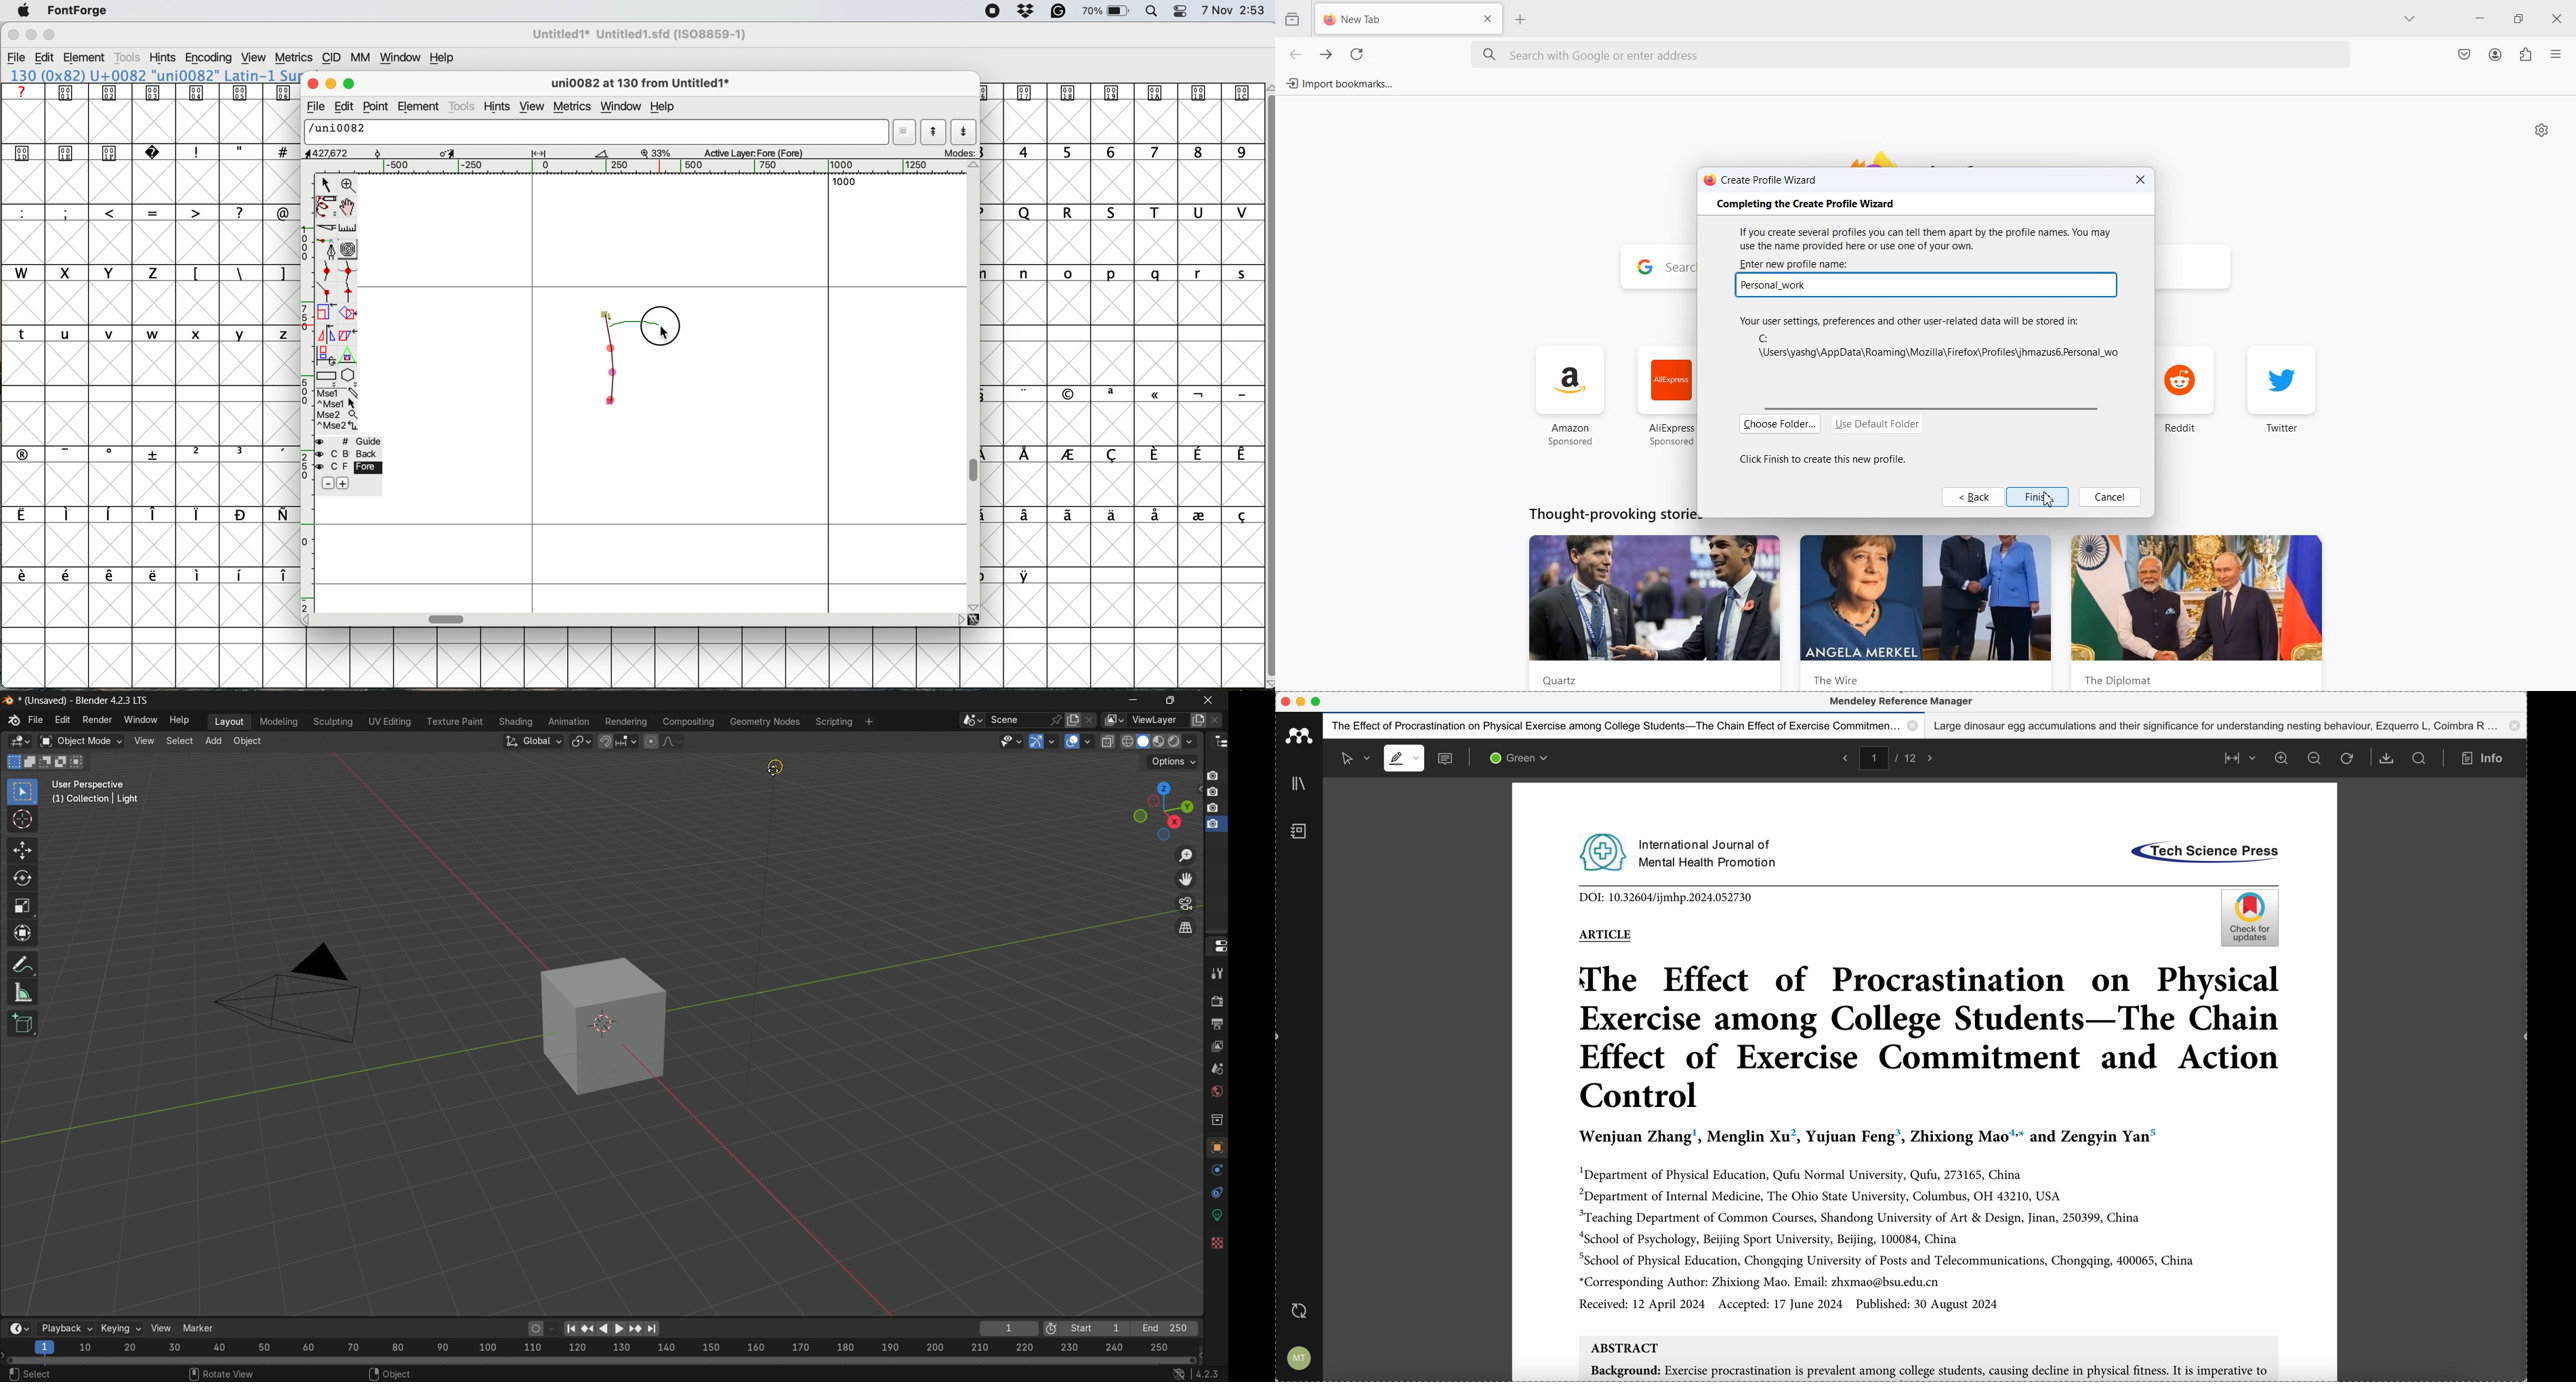  Describe the element at coordinates (1447, 760) in the screenshot. I see `comments` at that location.